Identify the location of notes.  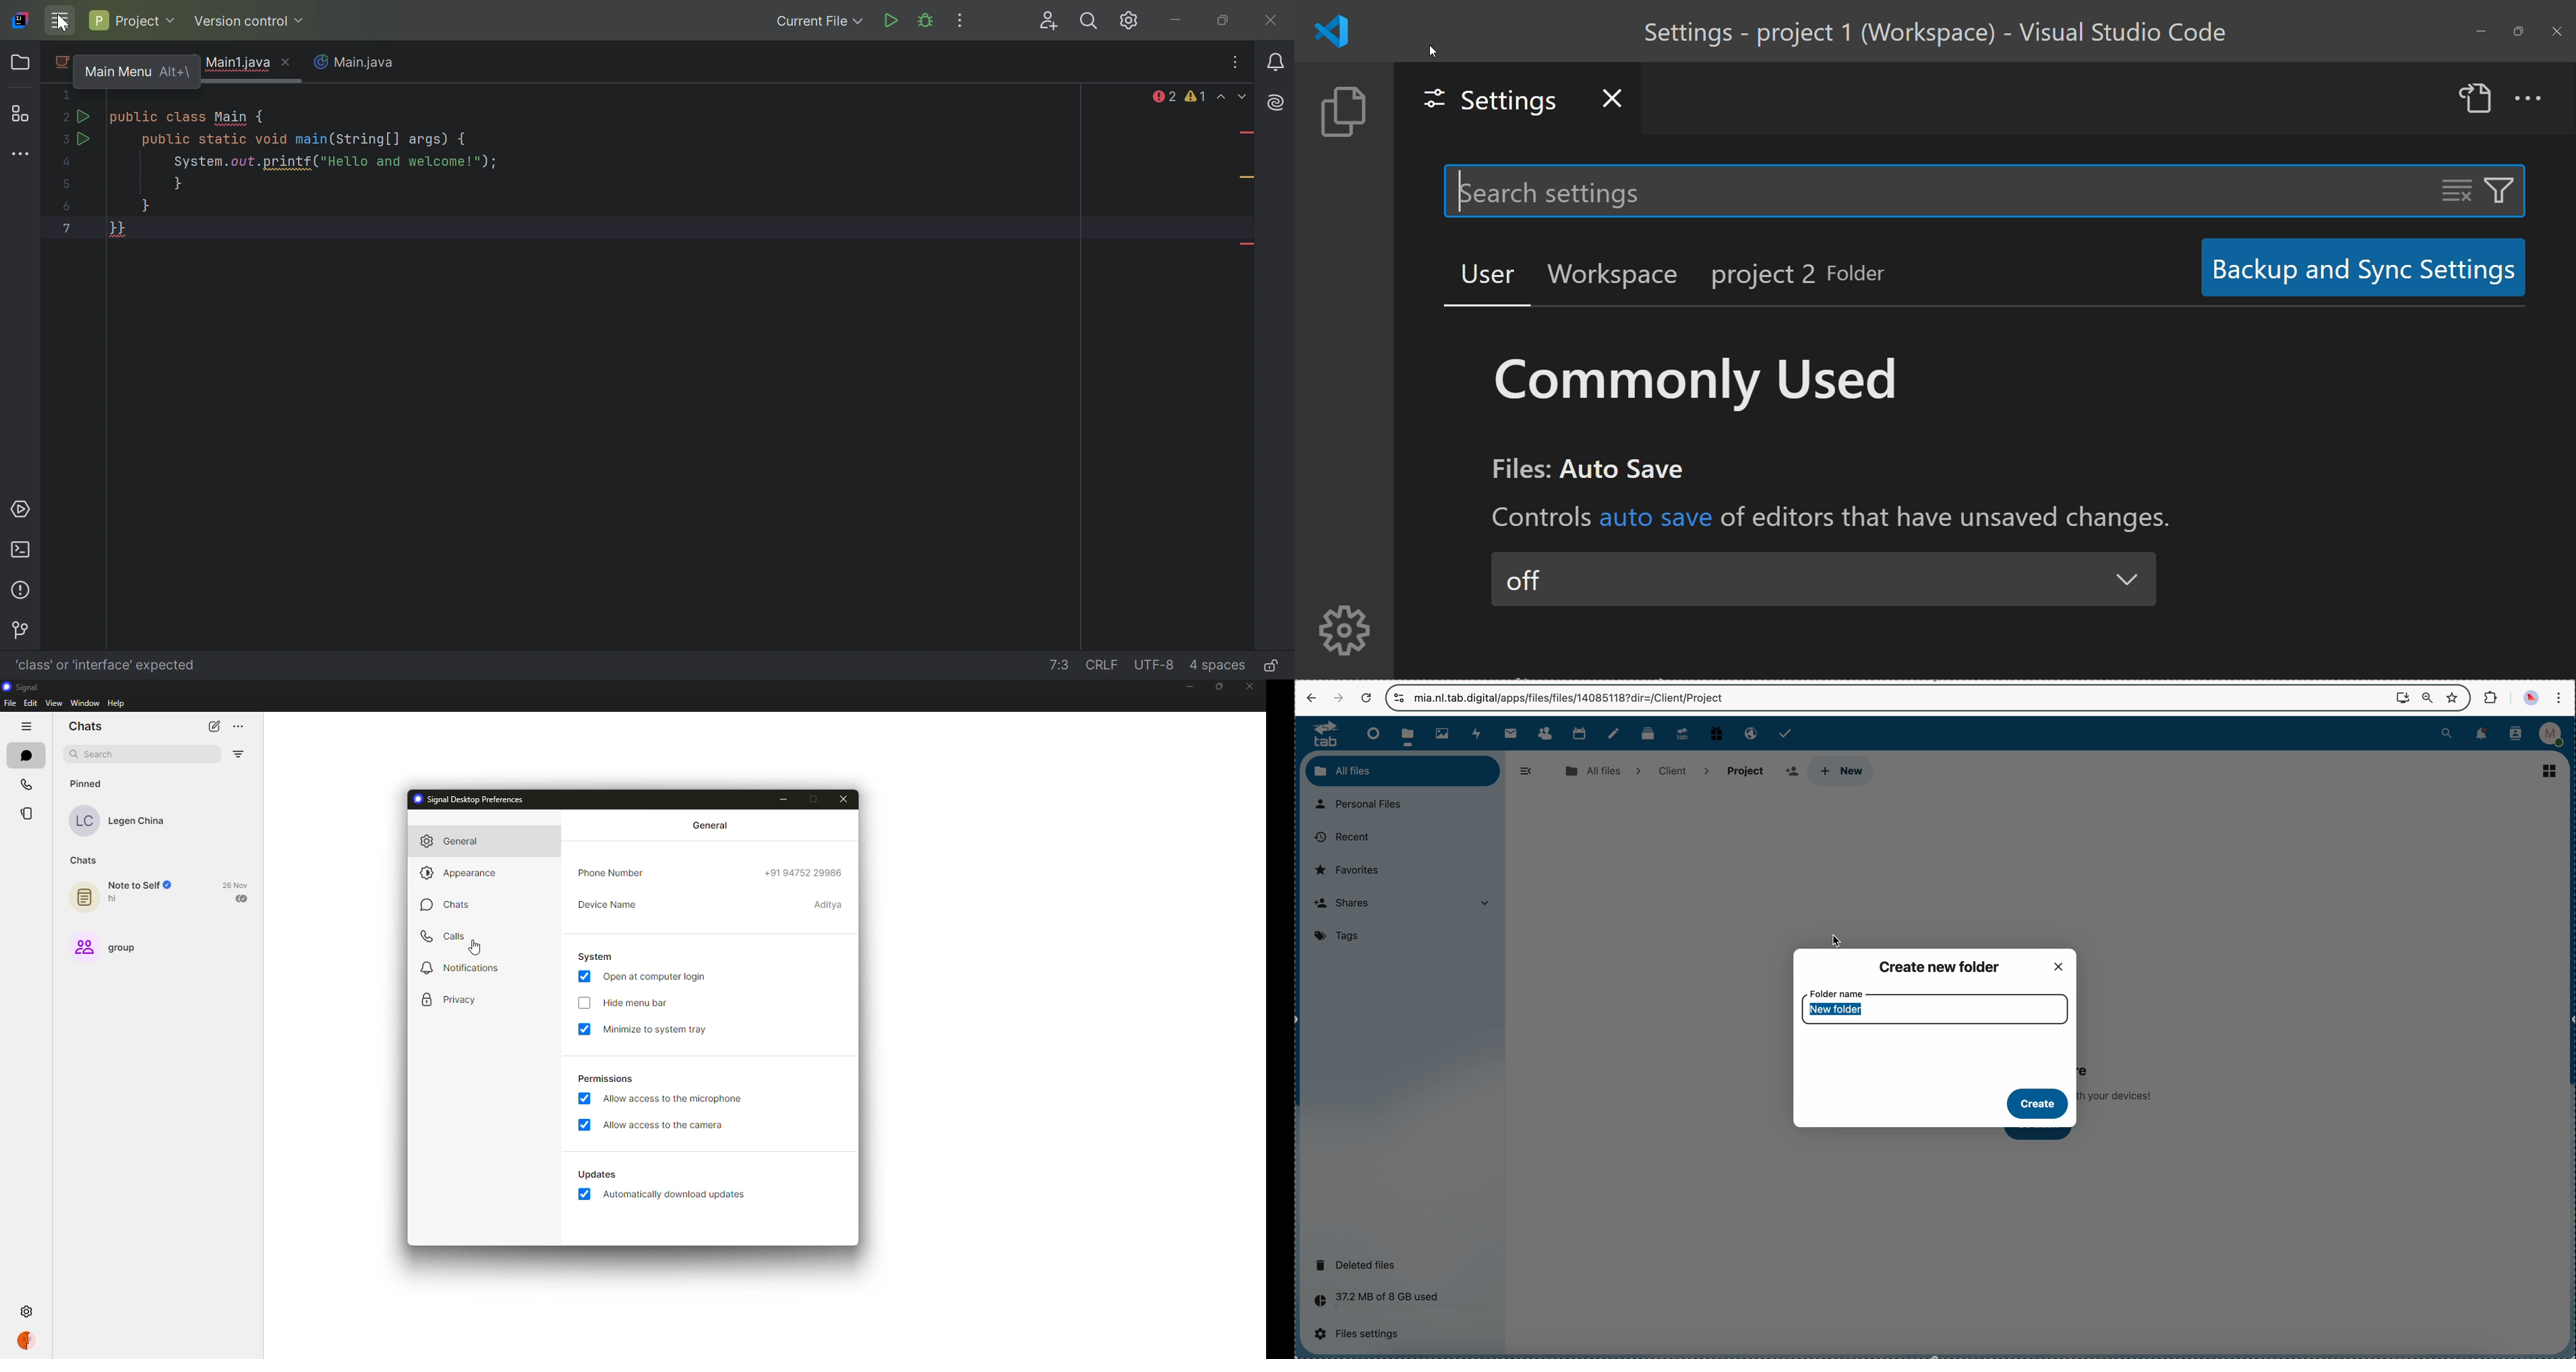
(1615, 734).